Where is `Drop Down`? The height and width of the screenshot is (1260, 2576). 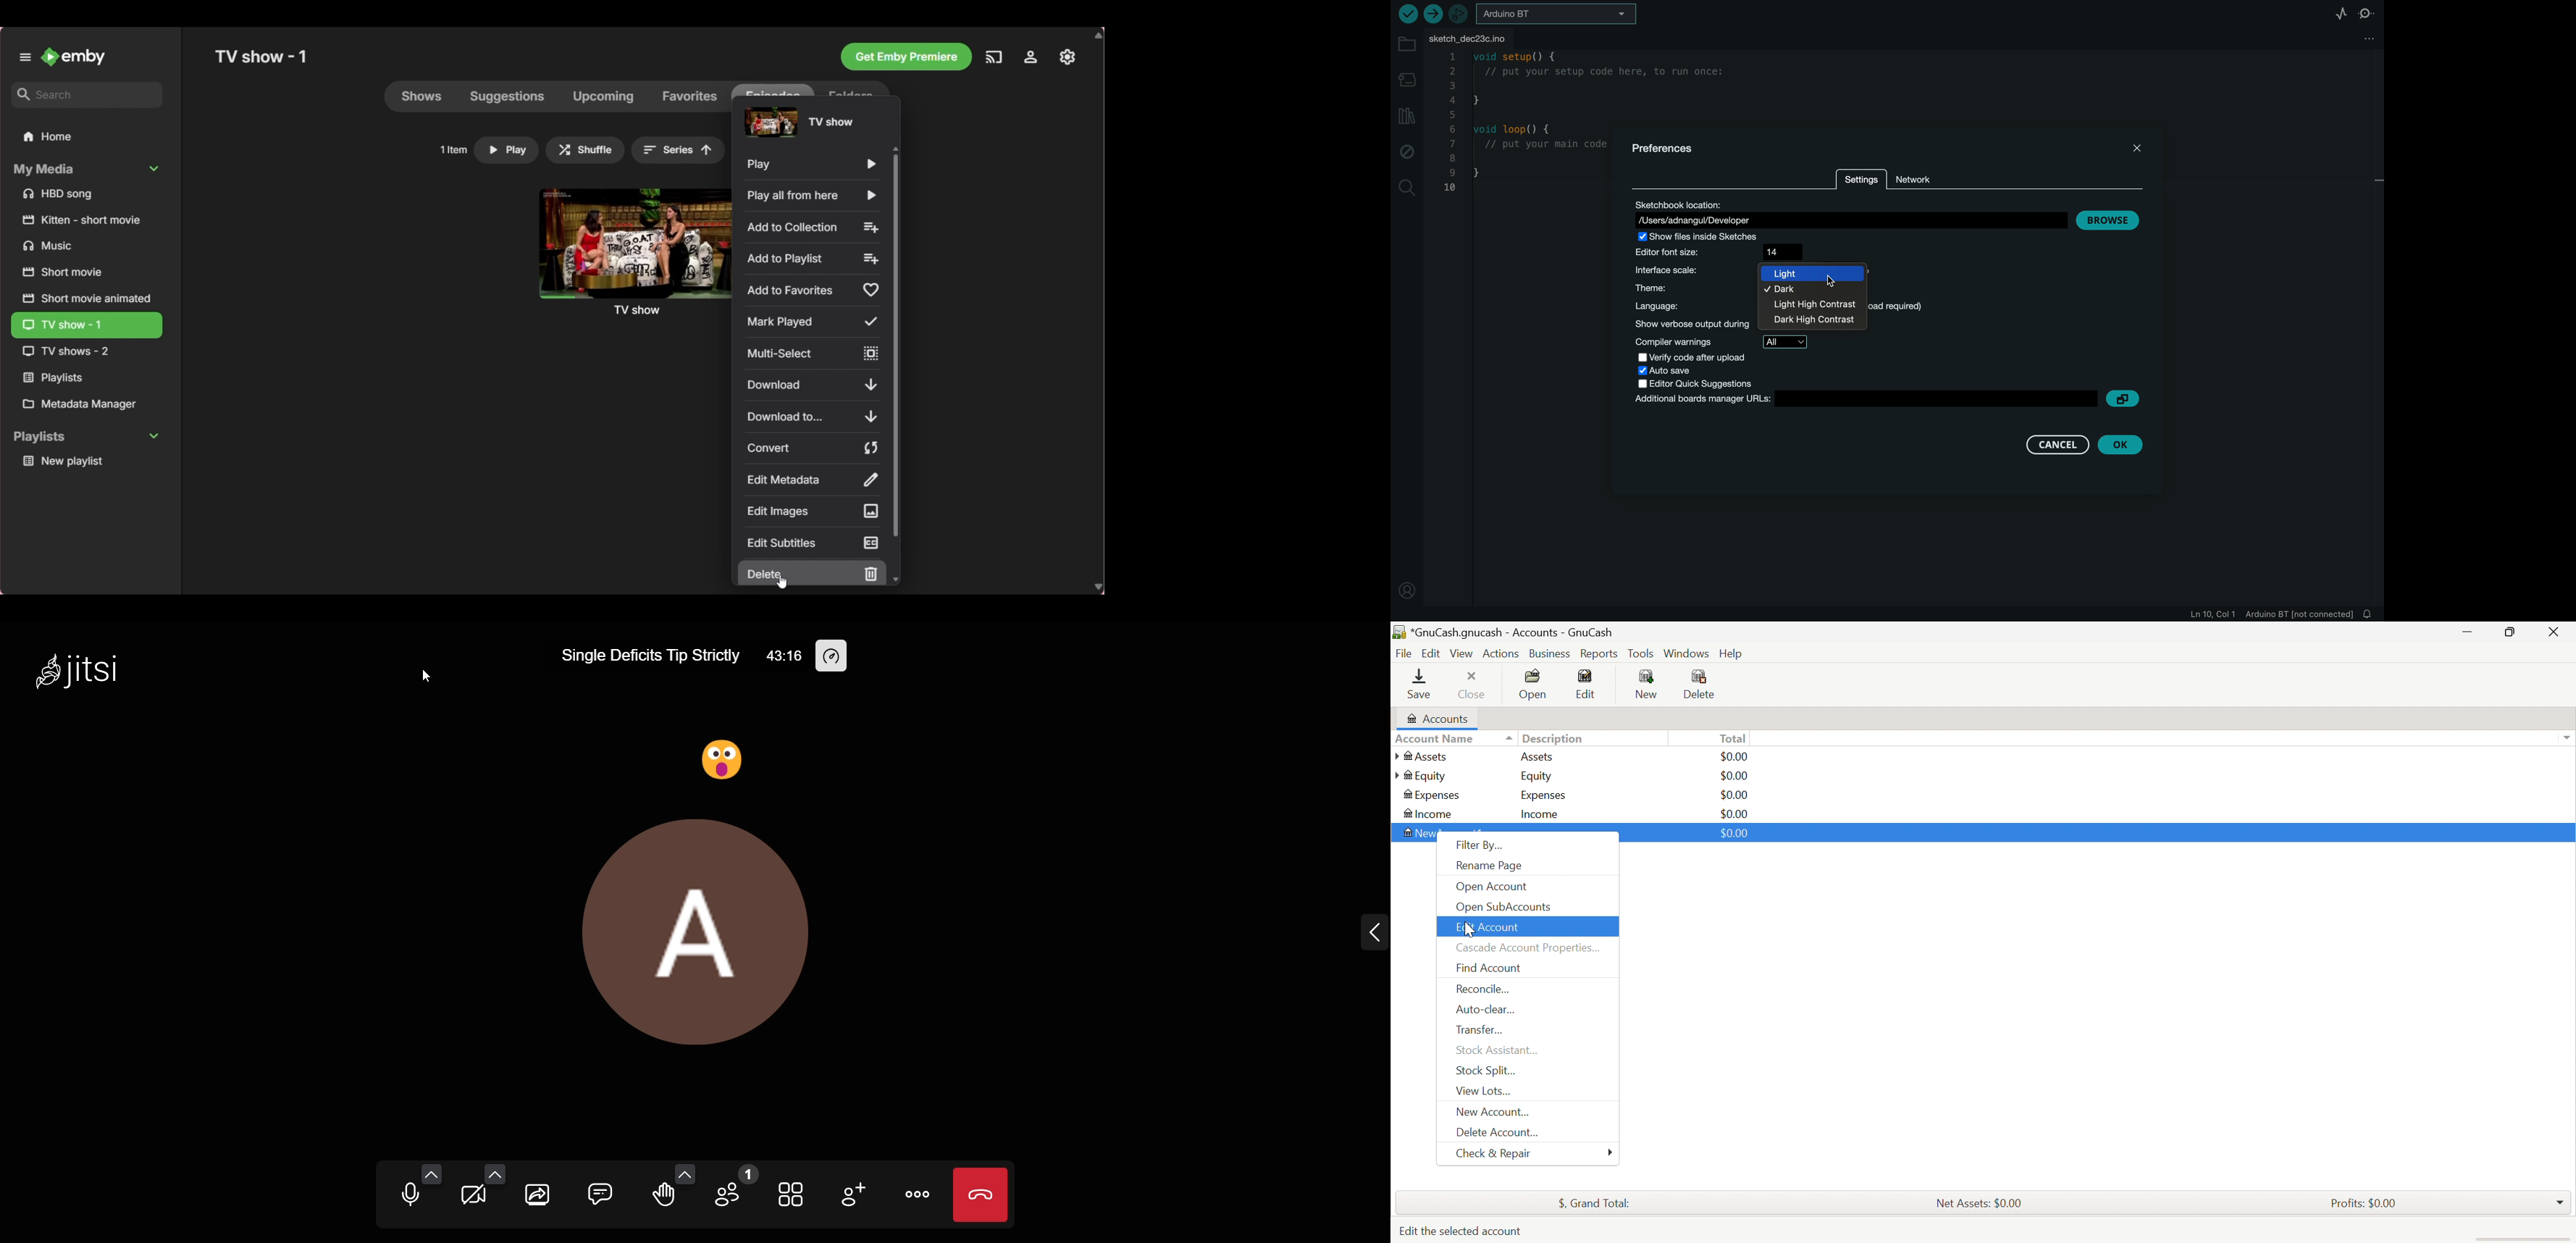 Drop Down is located at coordinates (2561, 1202).